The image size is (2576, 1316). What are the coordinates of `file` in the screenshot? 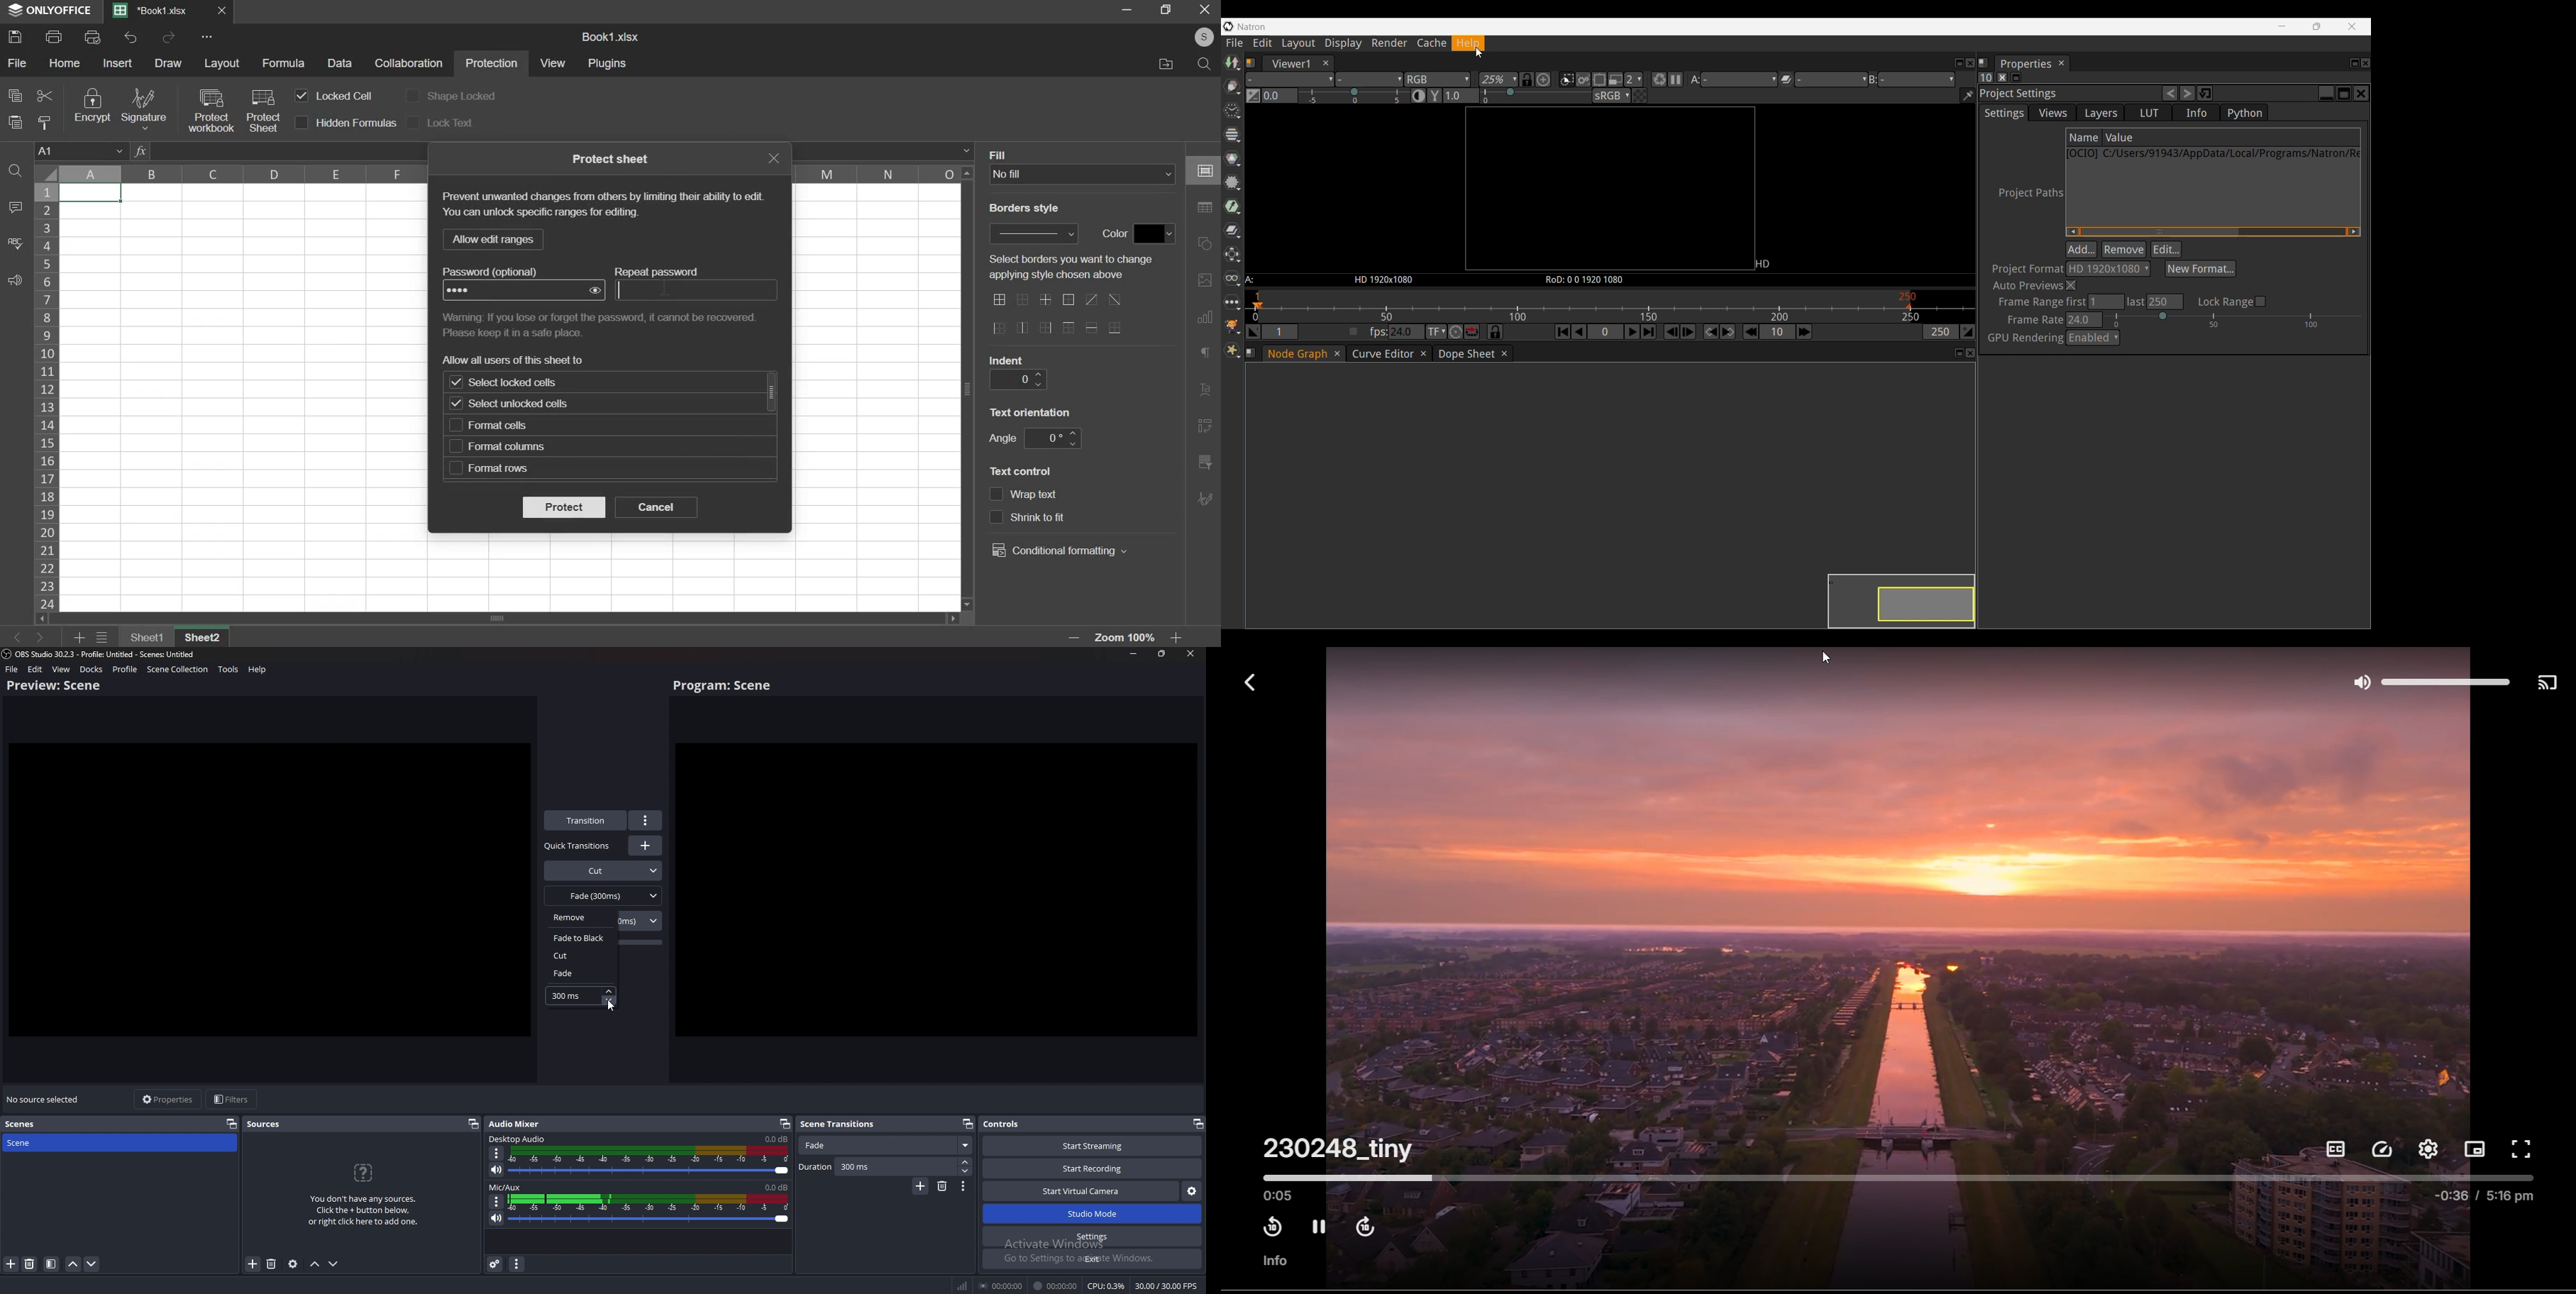 It's located at (13, 669).